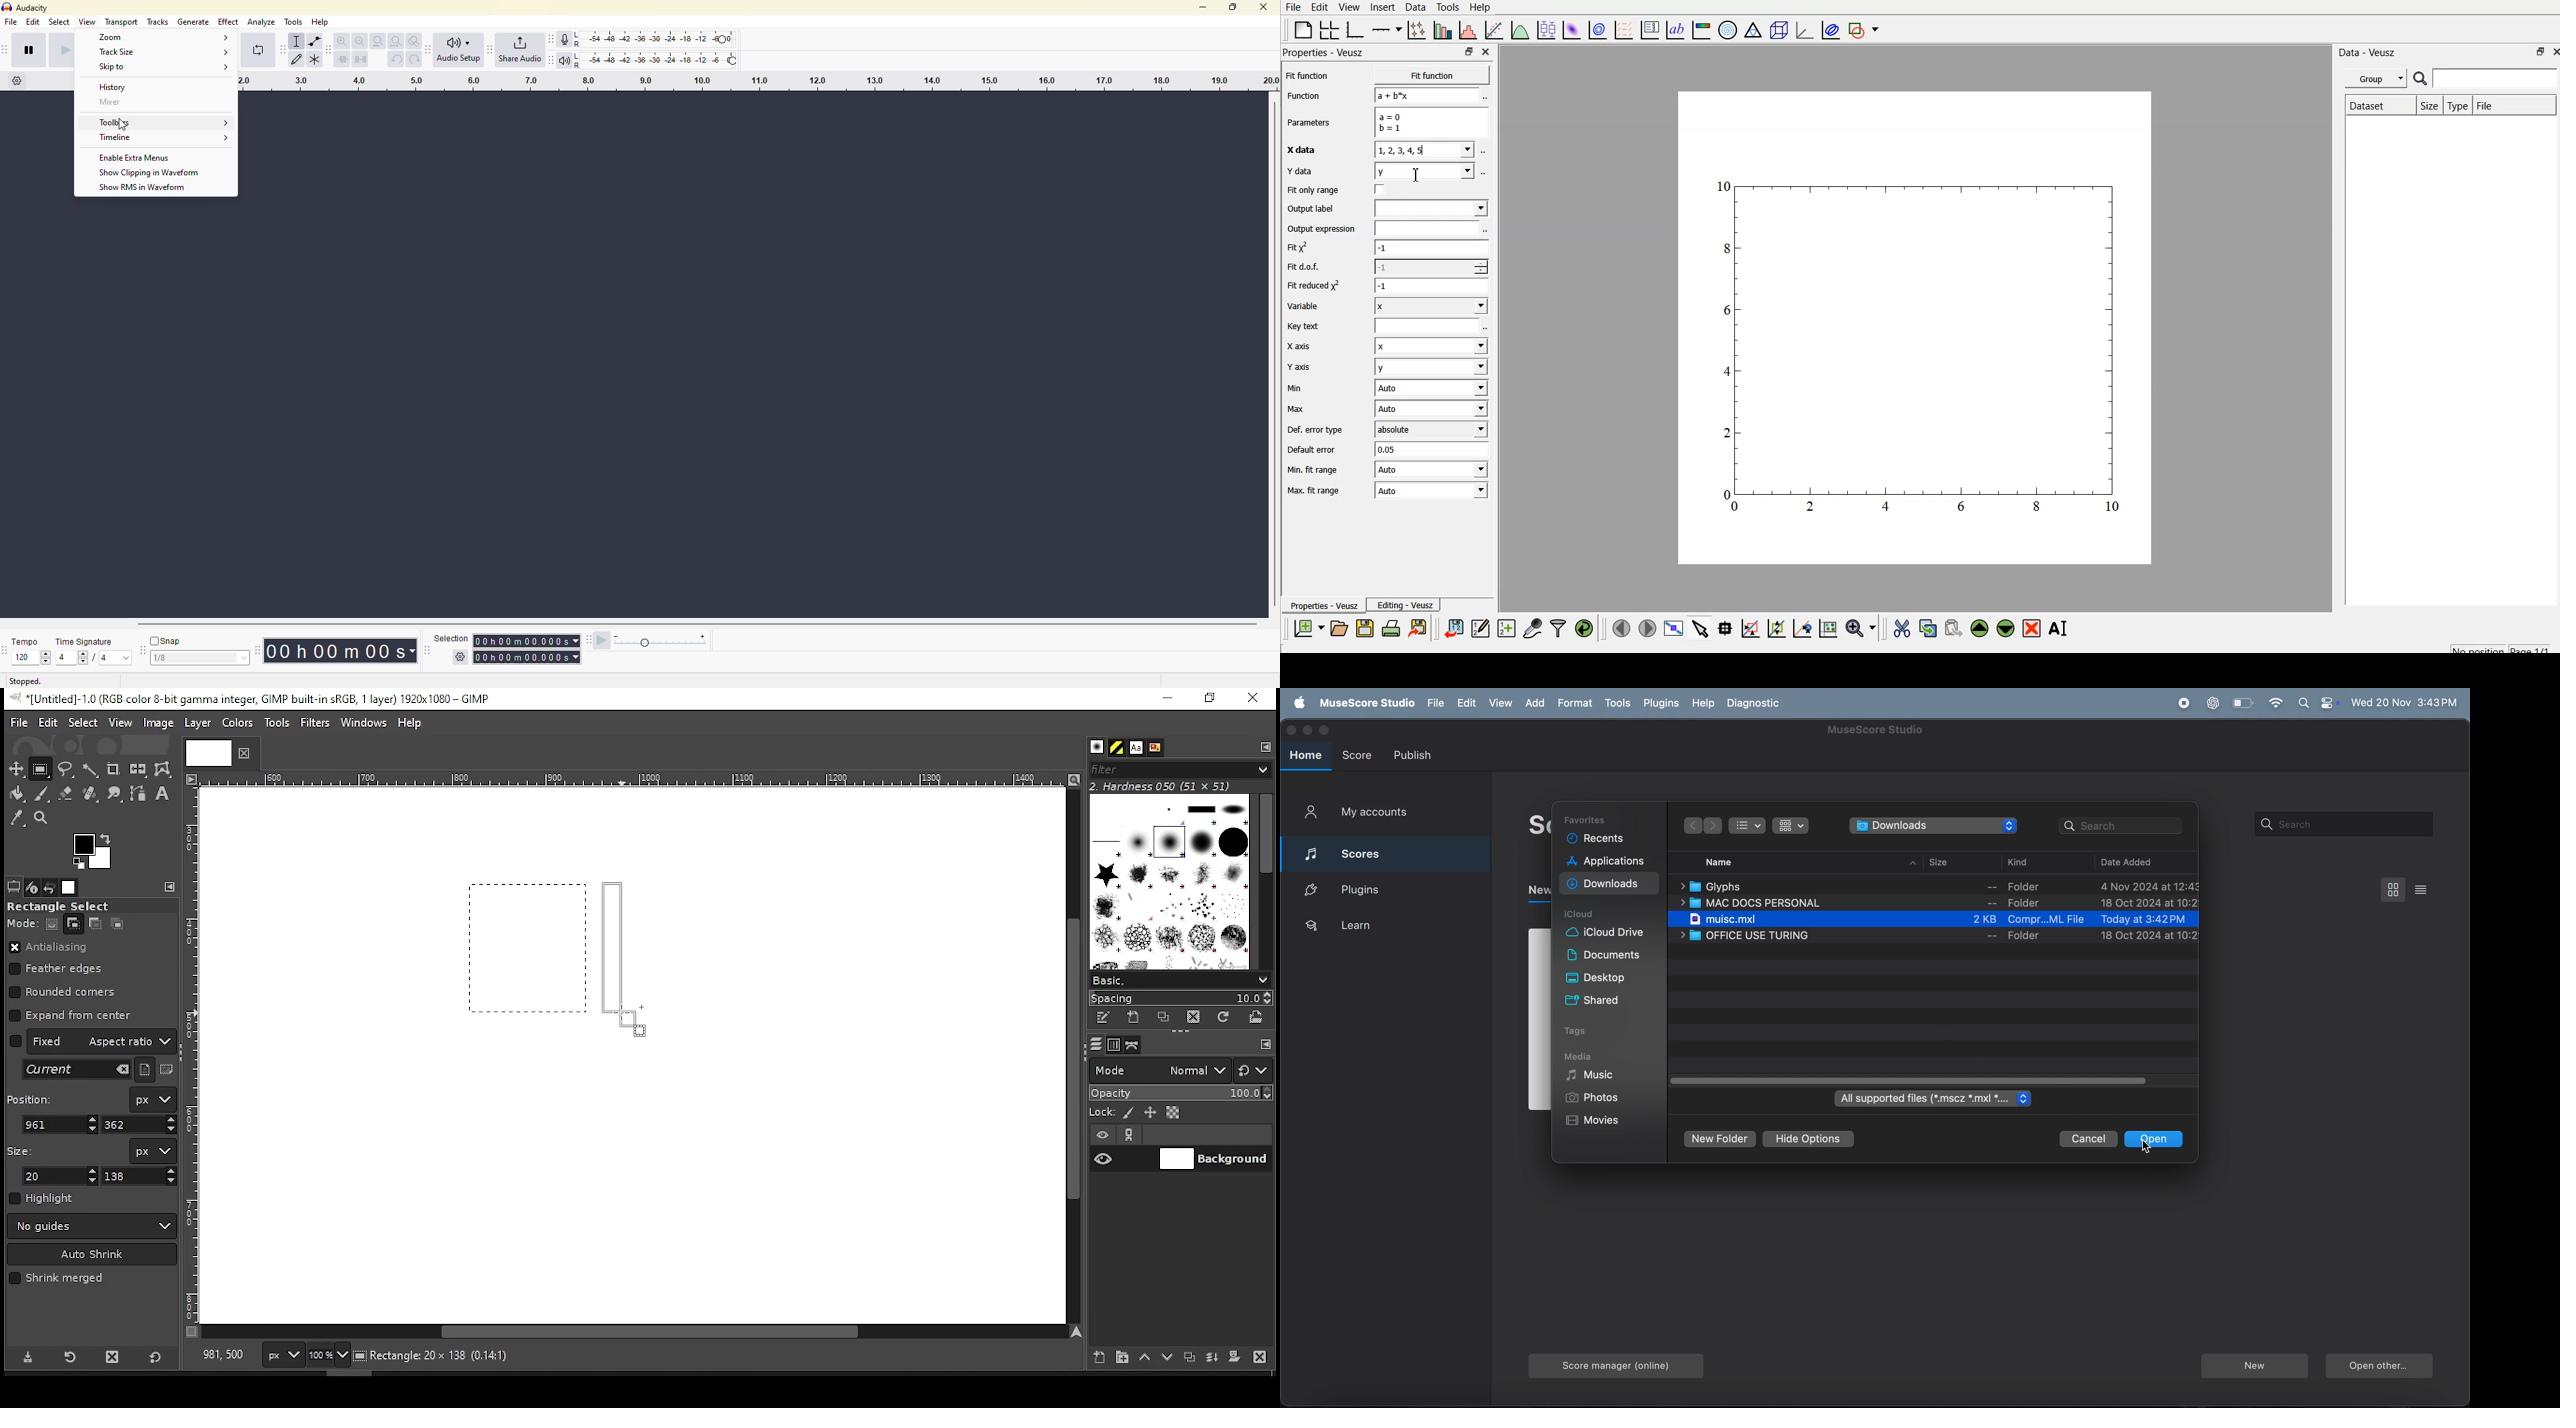  I want to click on audacity audio setup toolbar, so click(429, 49).